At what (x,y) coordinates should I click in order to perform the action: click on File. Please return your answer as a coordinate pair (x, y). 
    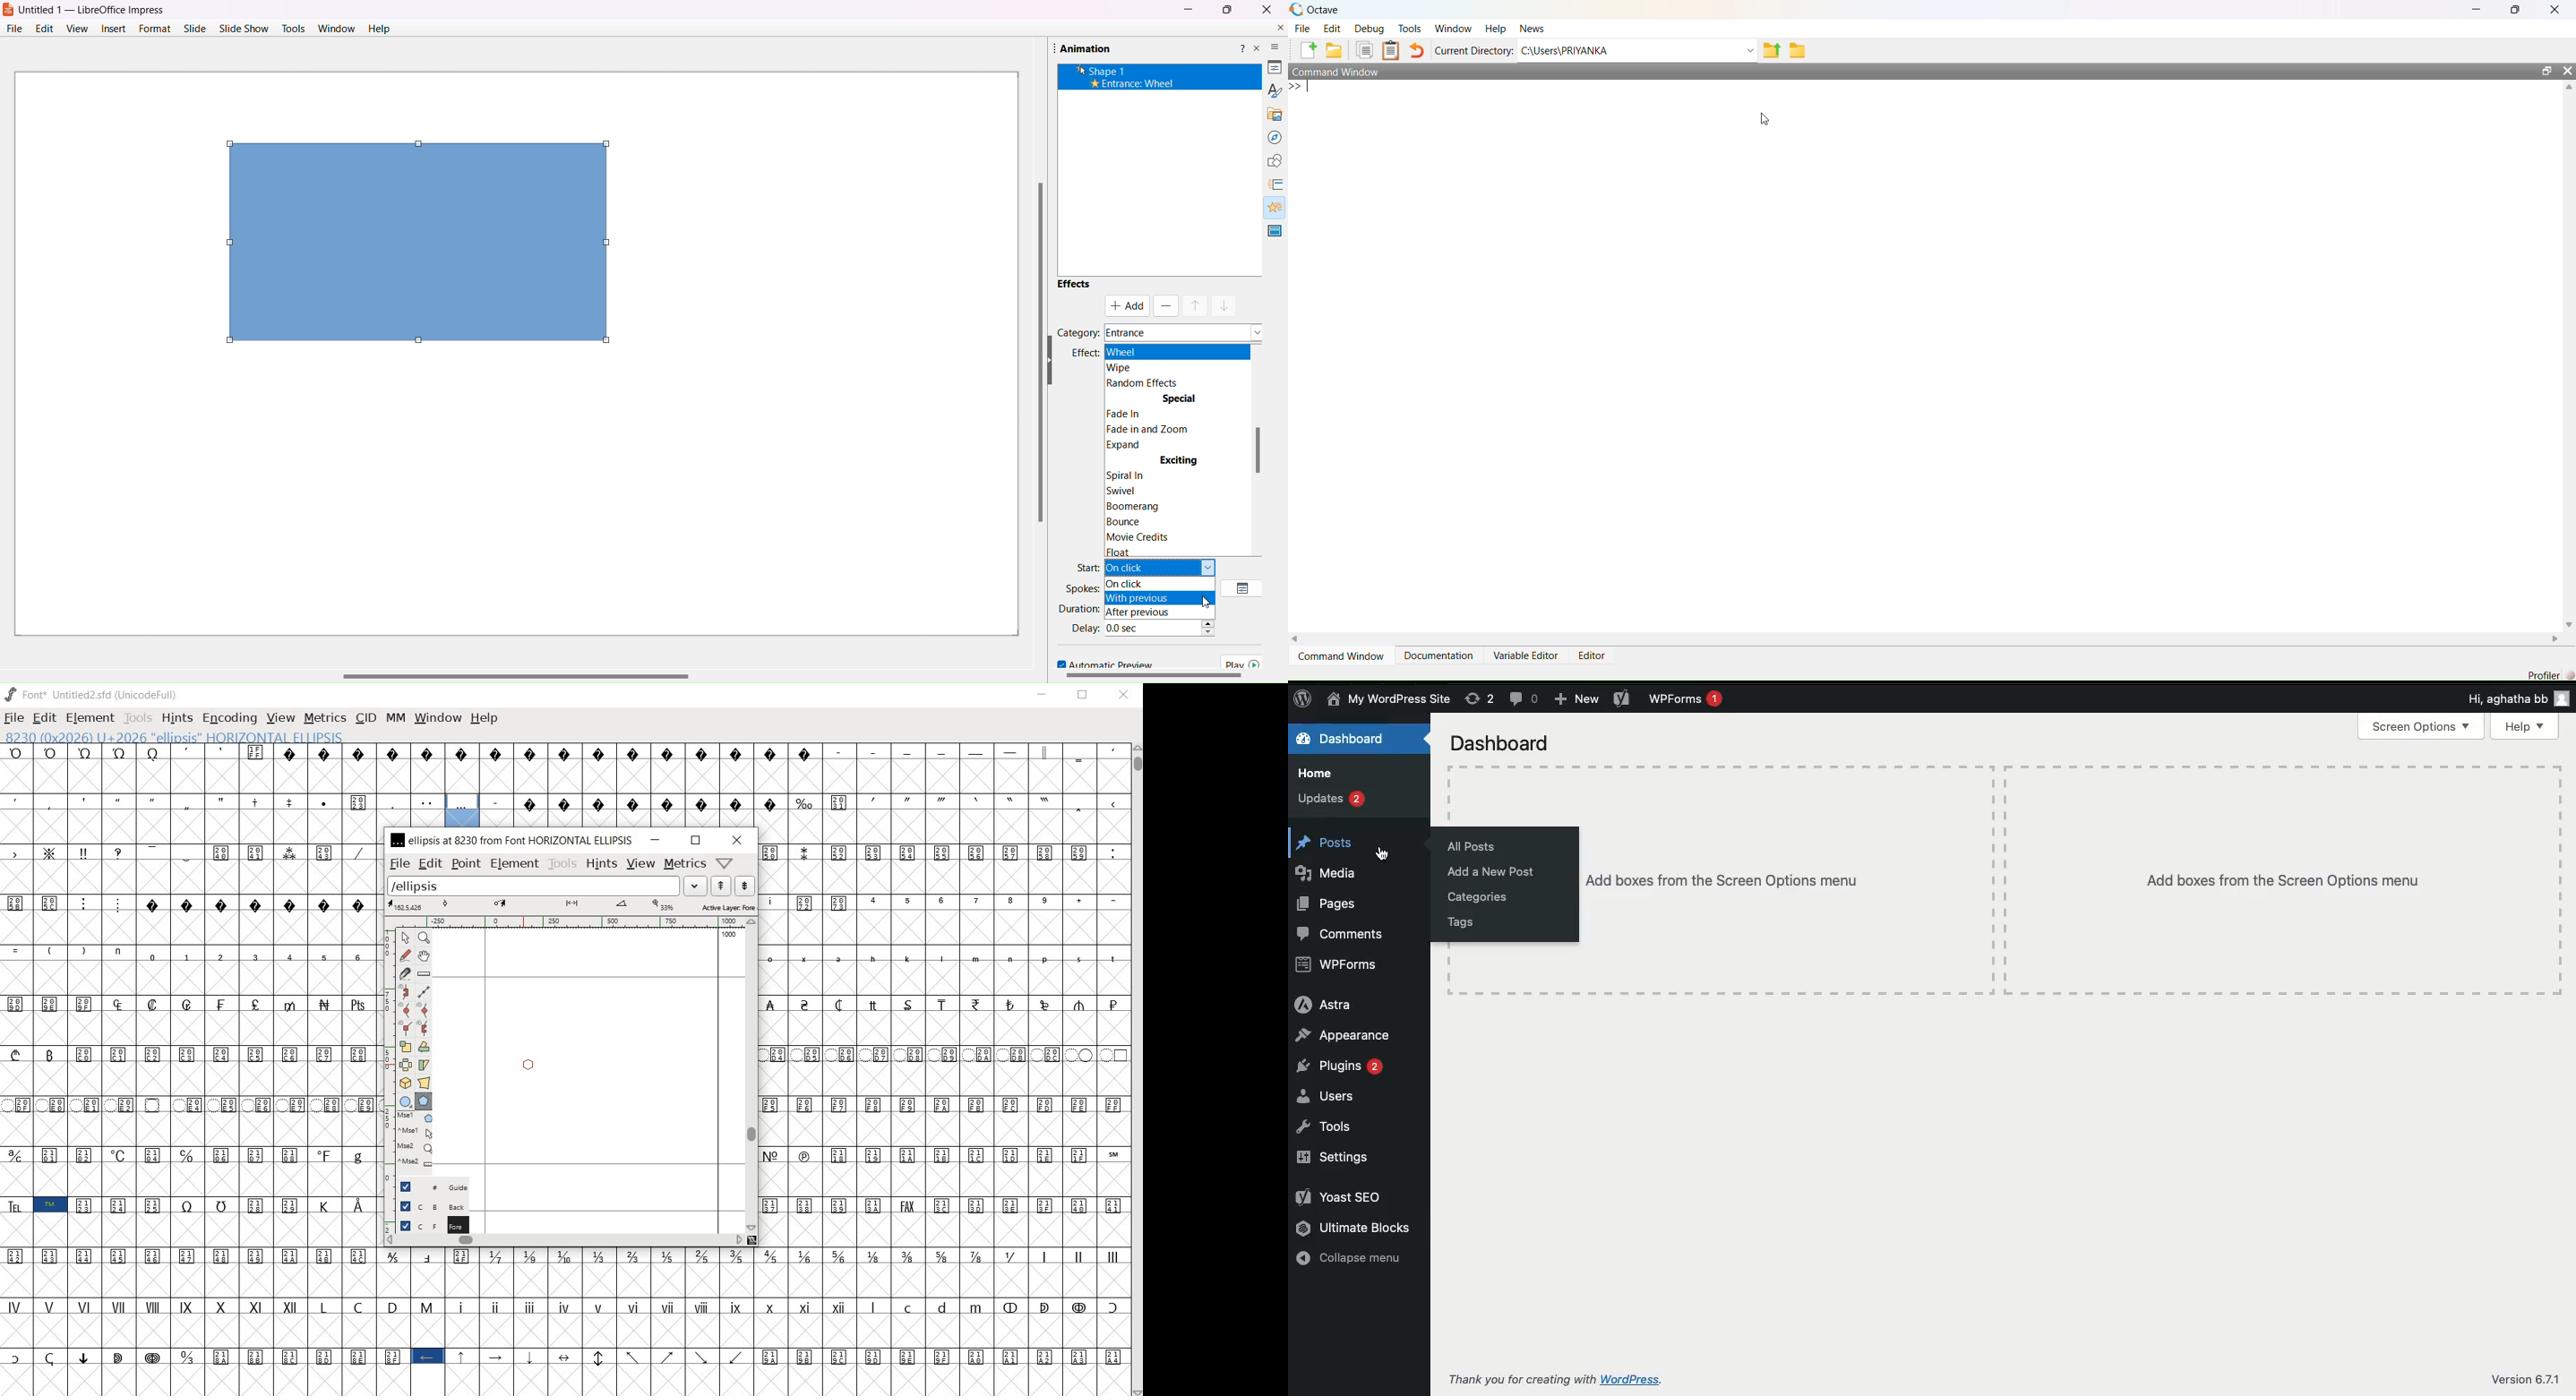
    Looking at the image, I should click on (13, 28).